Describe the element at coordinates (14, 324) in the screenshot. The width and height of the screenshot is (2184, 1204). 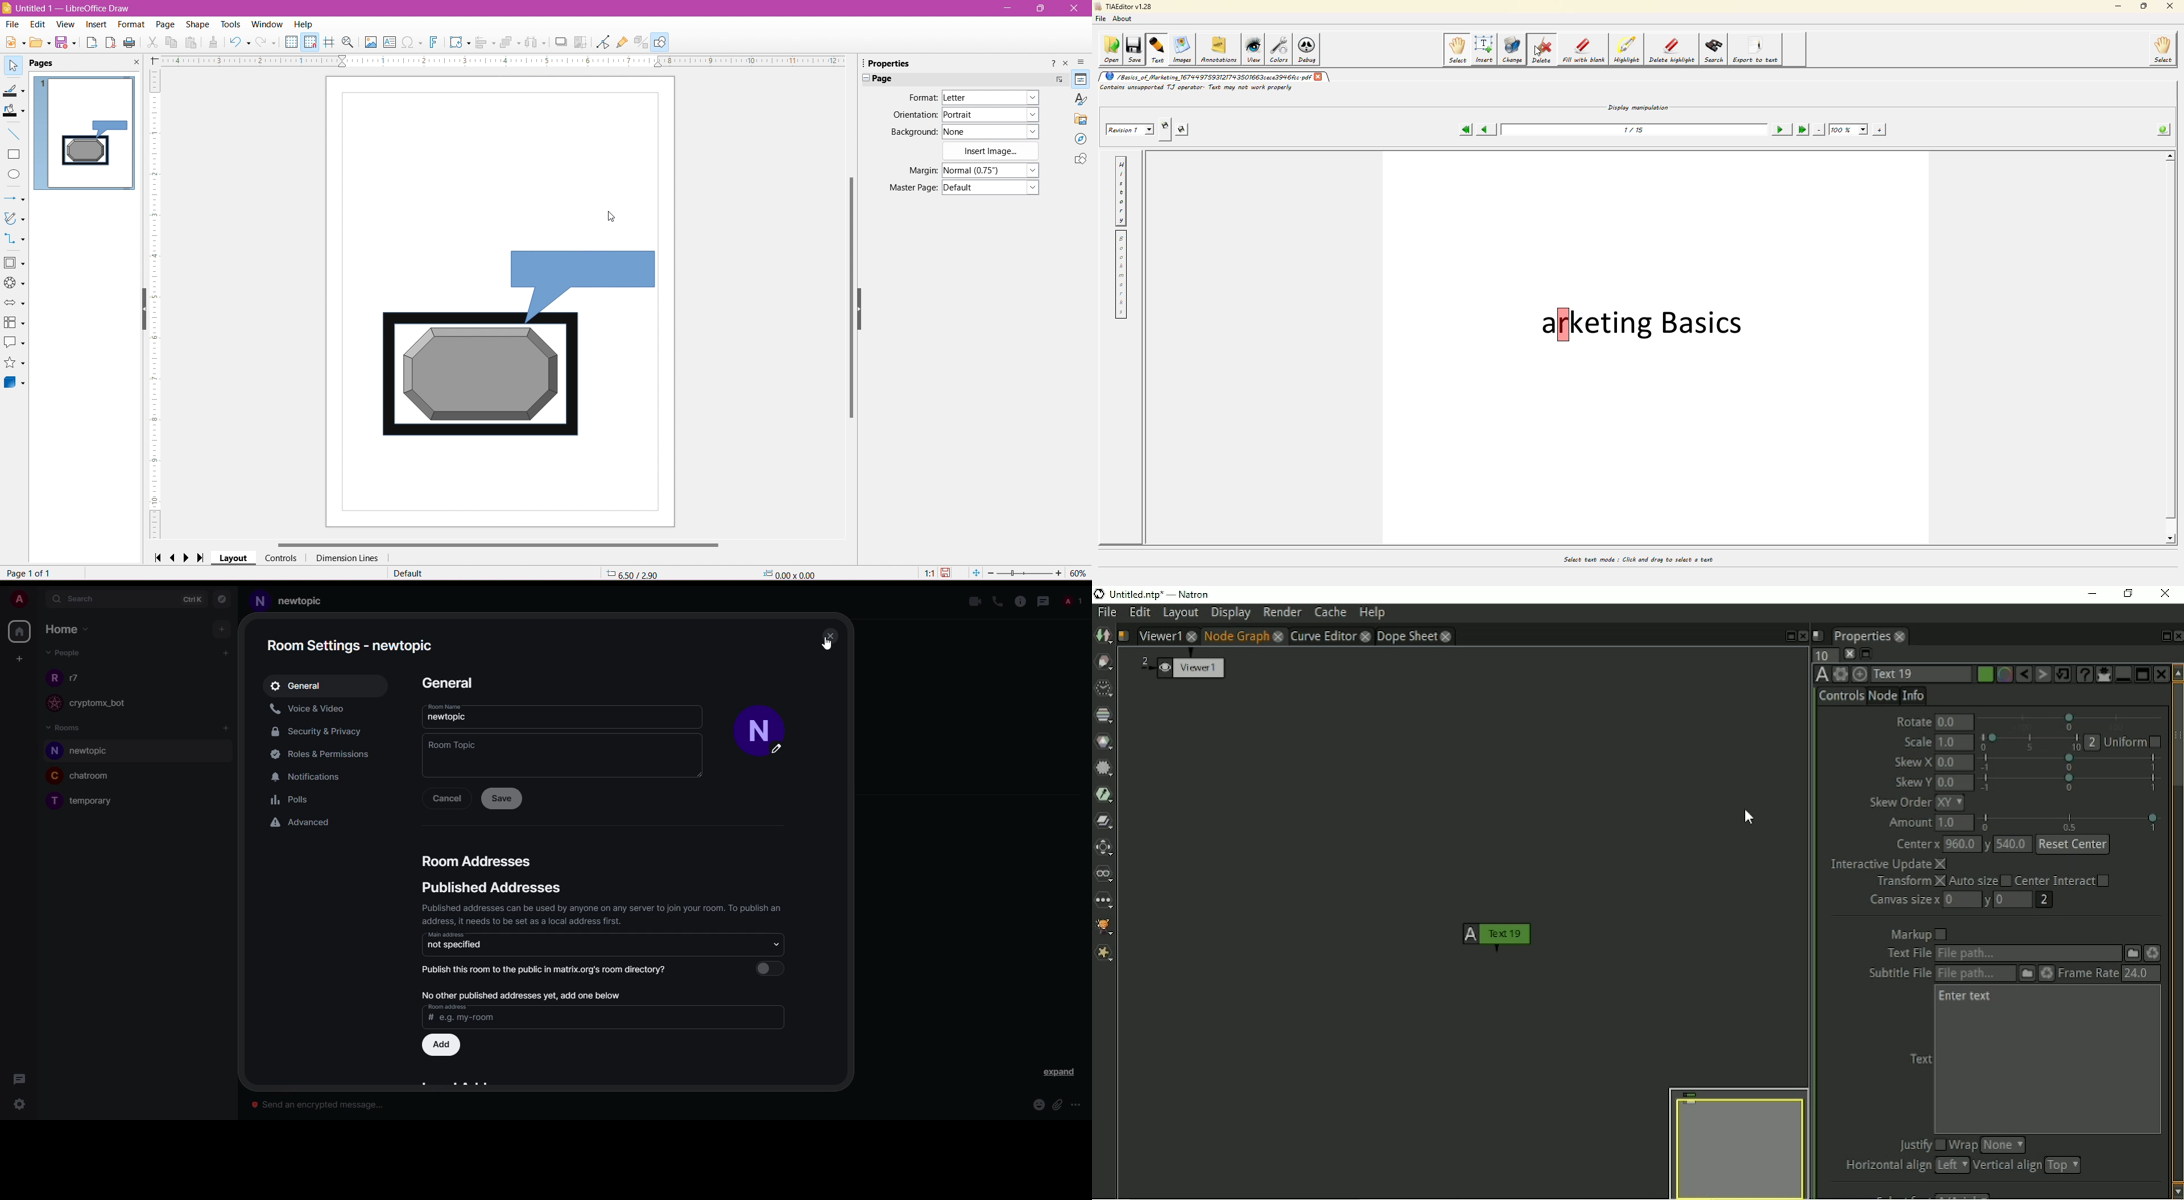
I see `Flowcharts` at that location.